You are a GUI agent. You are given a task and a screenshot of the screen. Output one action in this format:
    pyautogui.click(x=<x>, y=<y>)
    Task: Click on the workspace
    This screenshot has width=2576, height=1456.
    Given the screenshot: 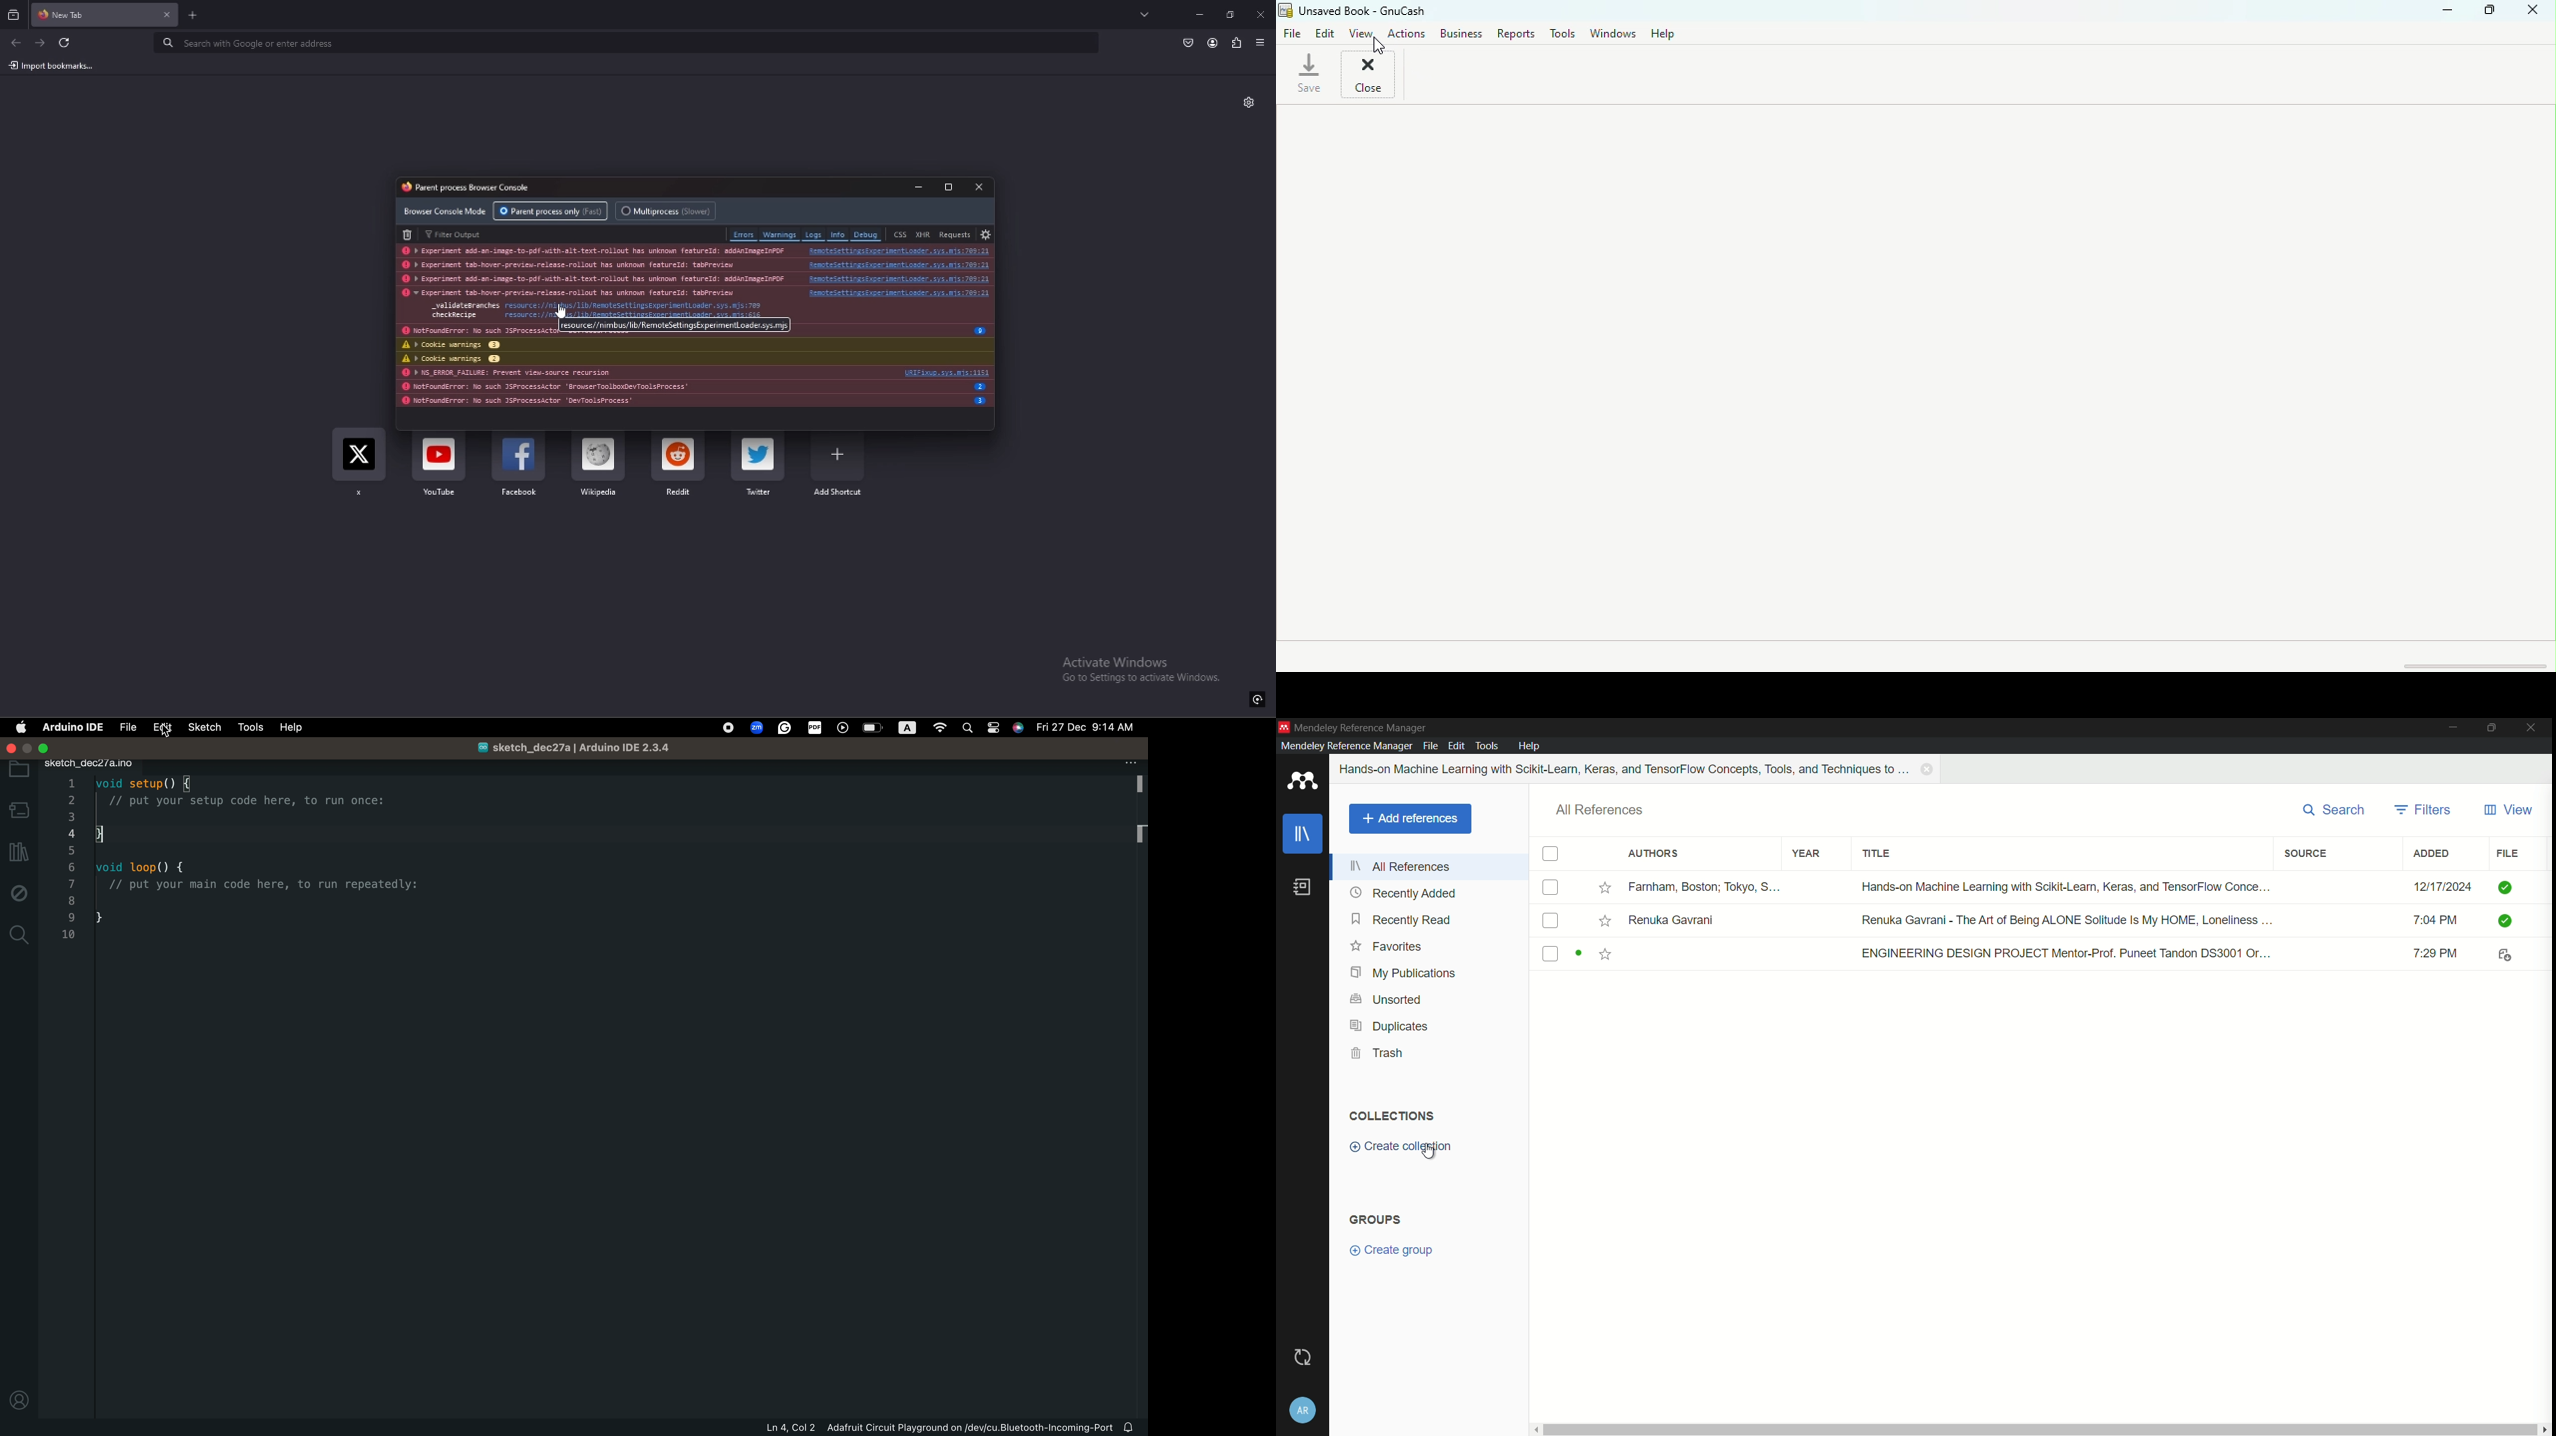 What is the action you would take?
    pyautogui.click(x=1912, y=372)
    